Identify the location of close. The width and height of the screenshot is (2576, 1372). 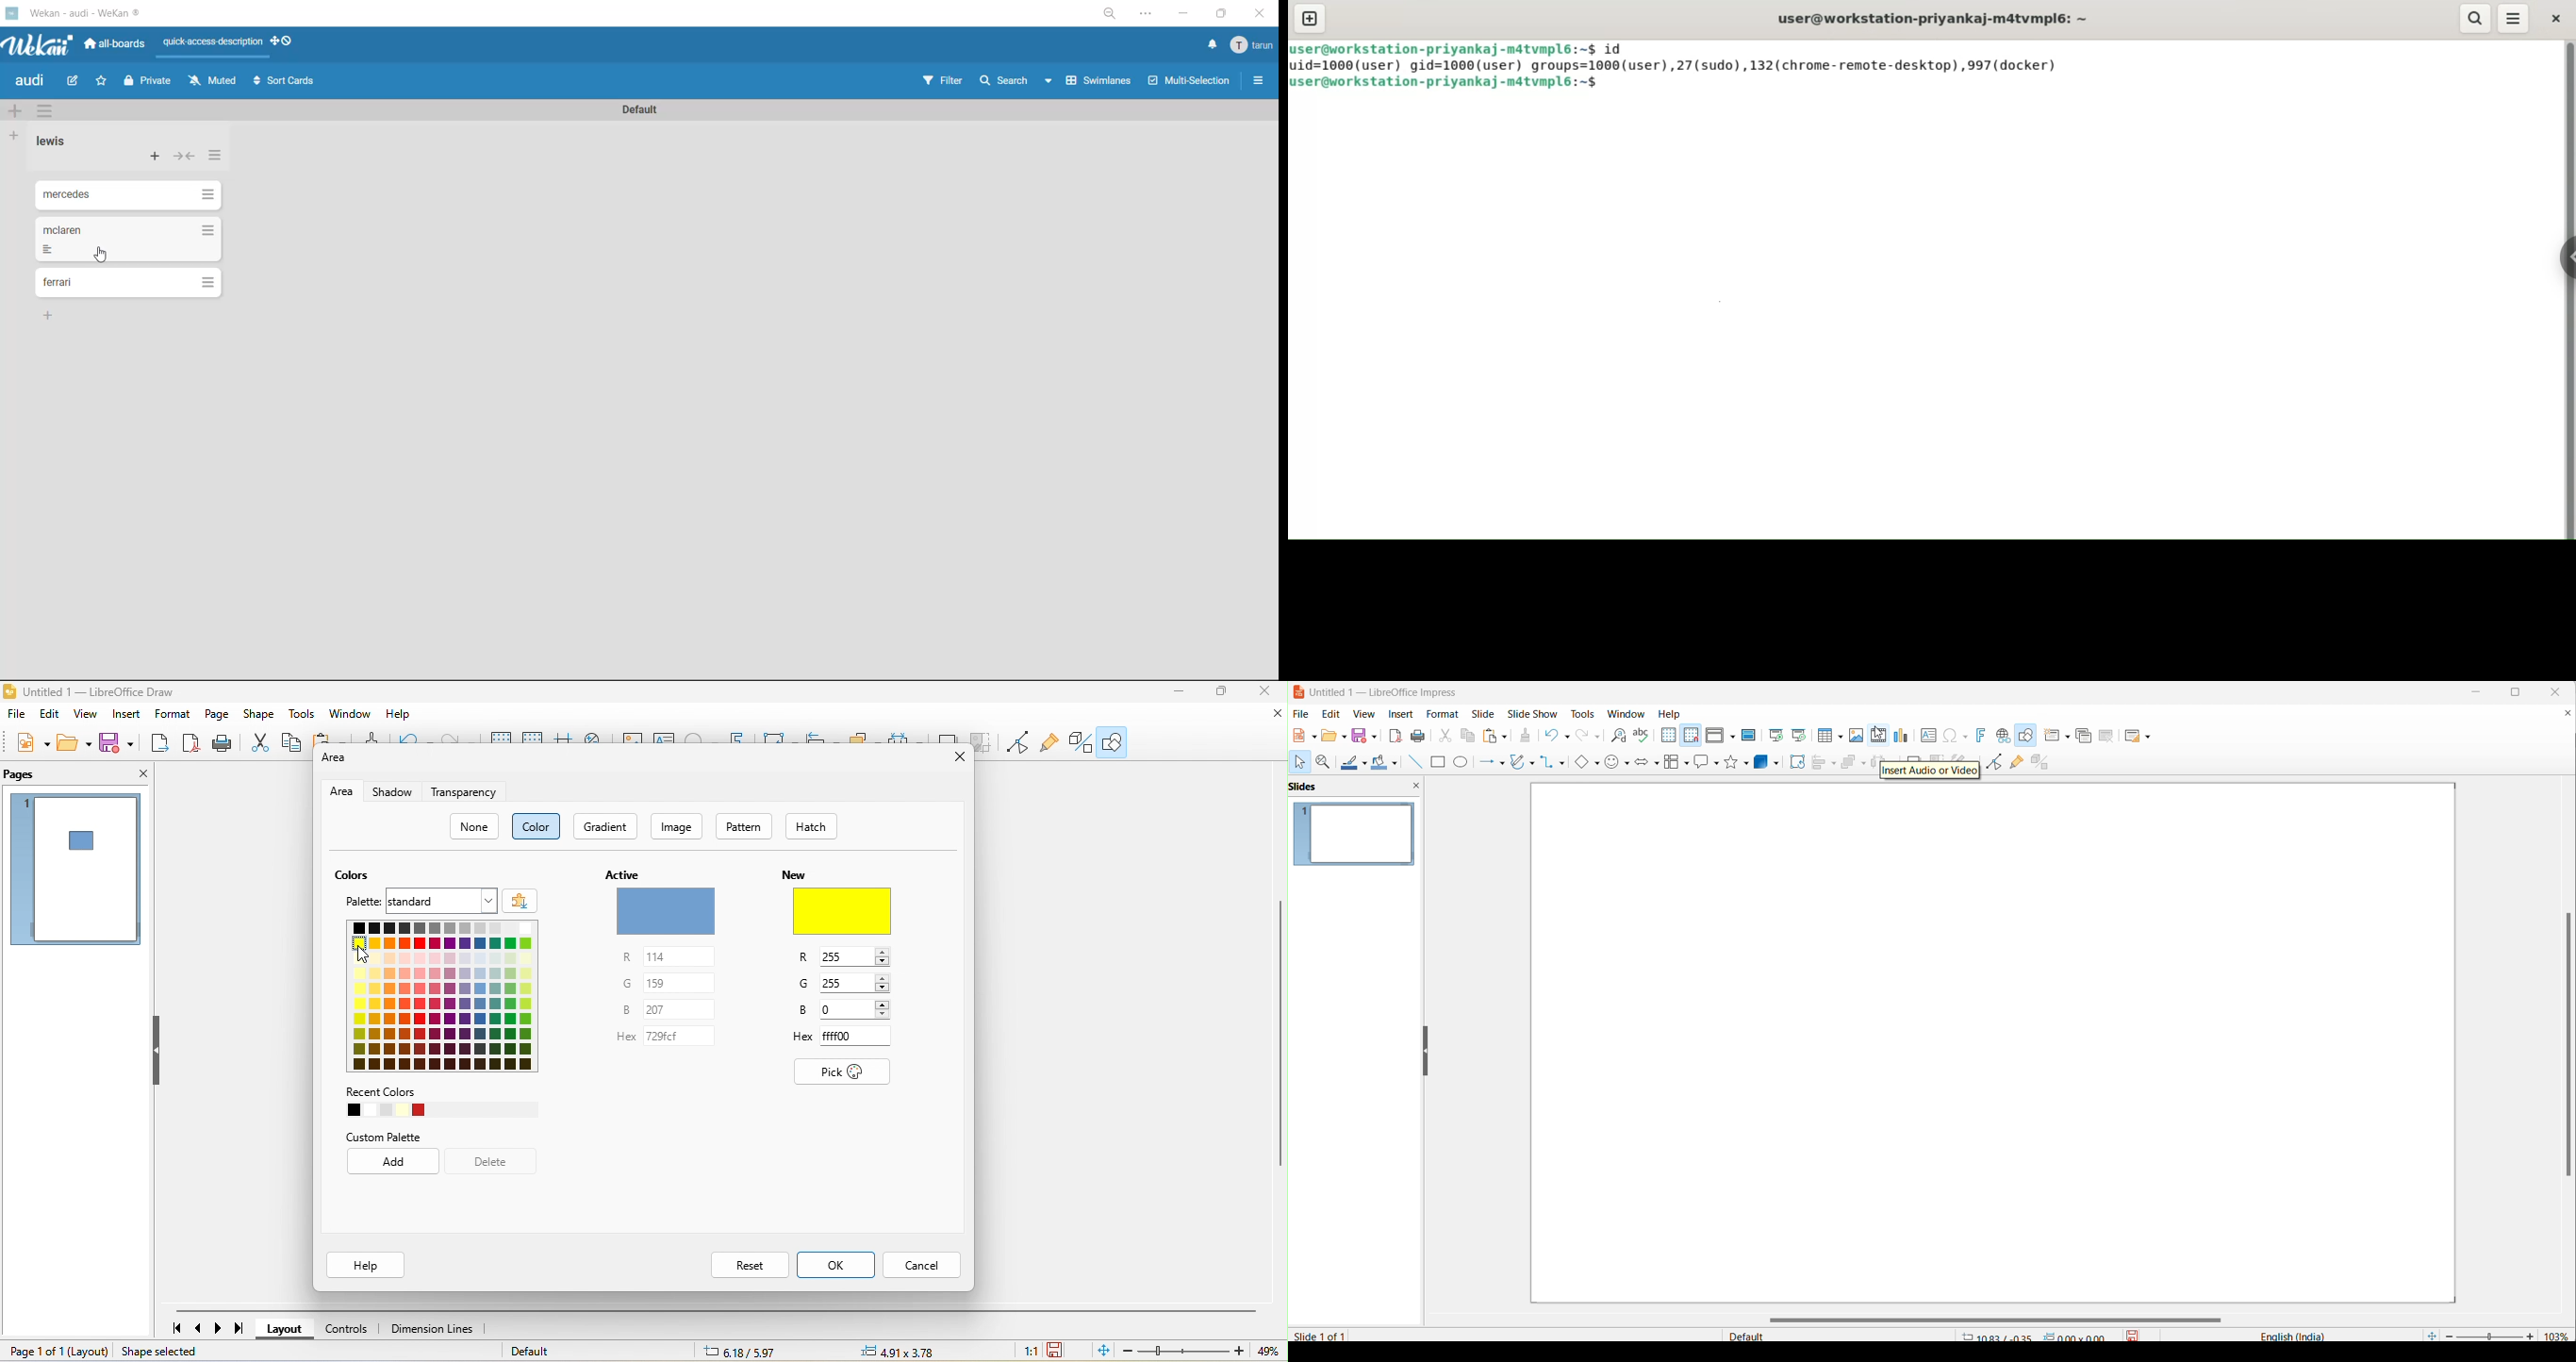
(129, 776).